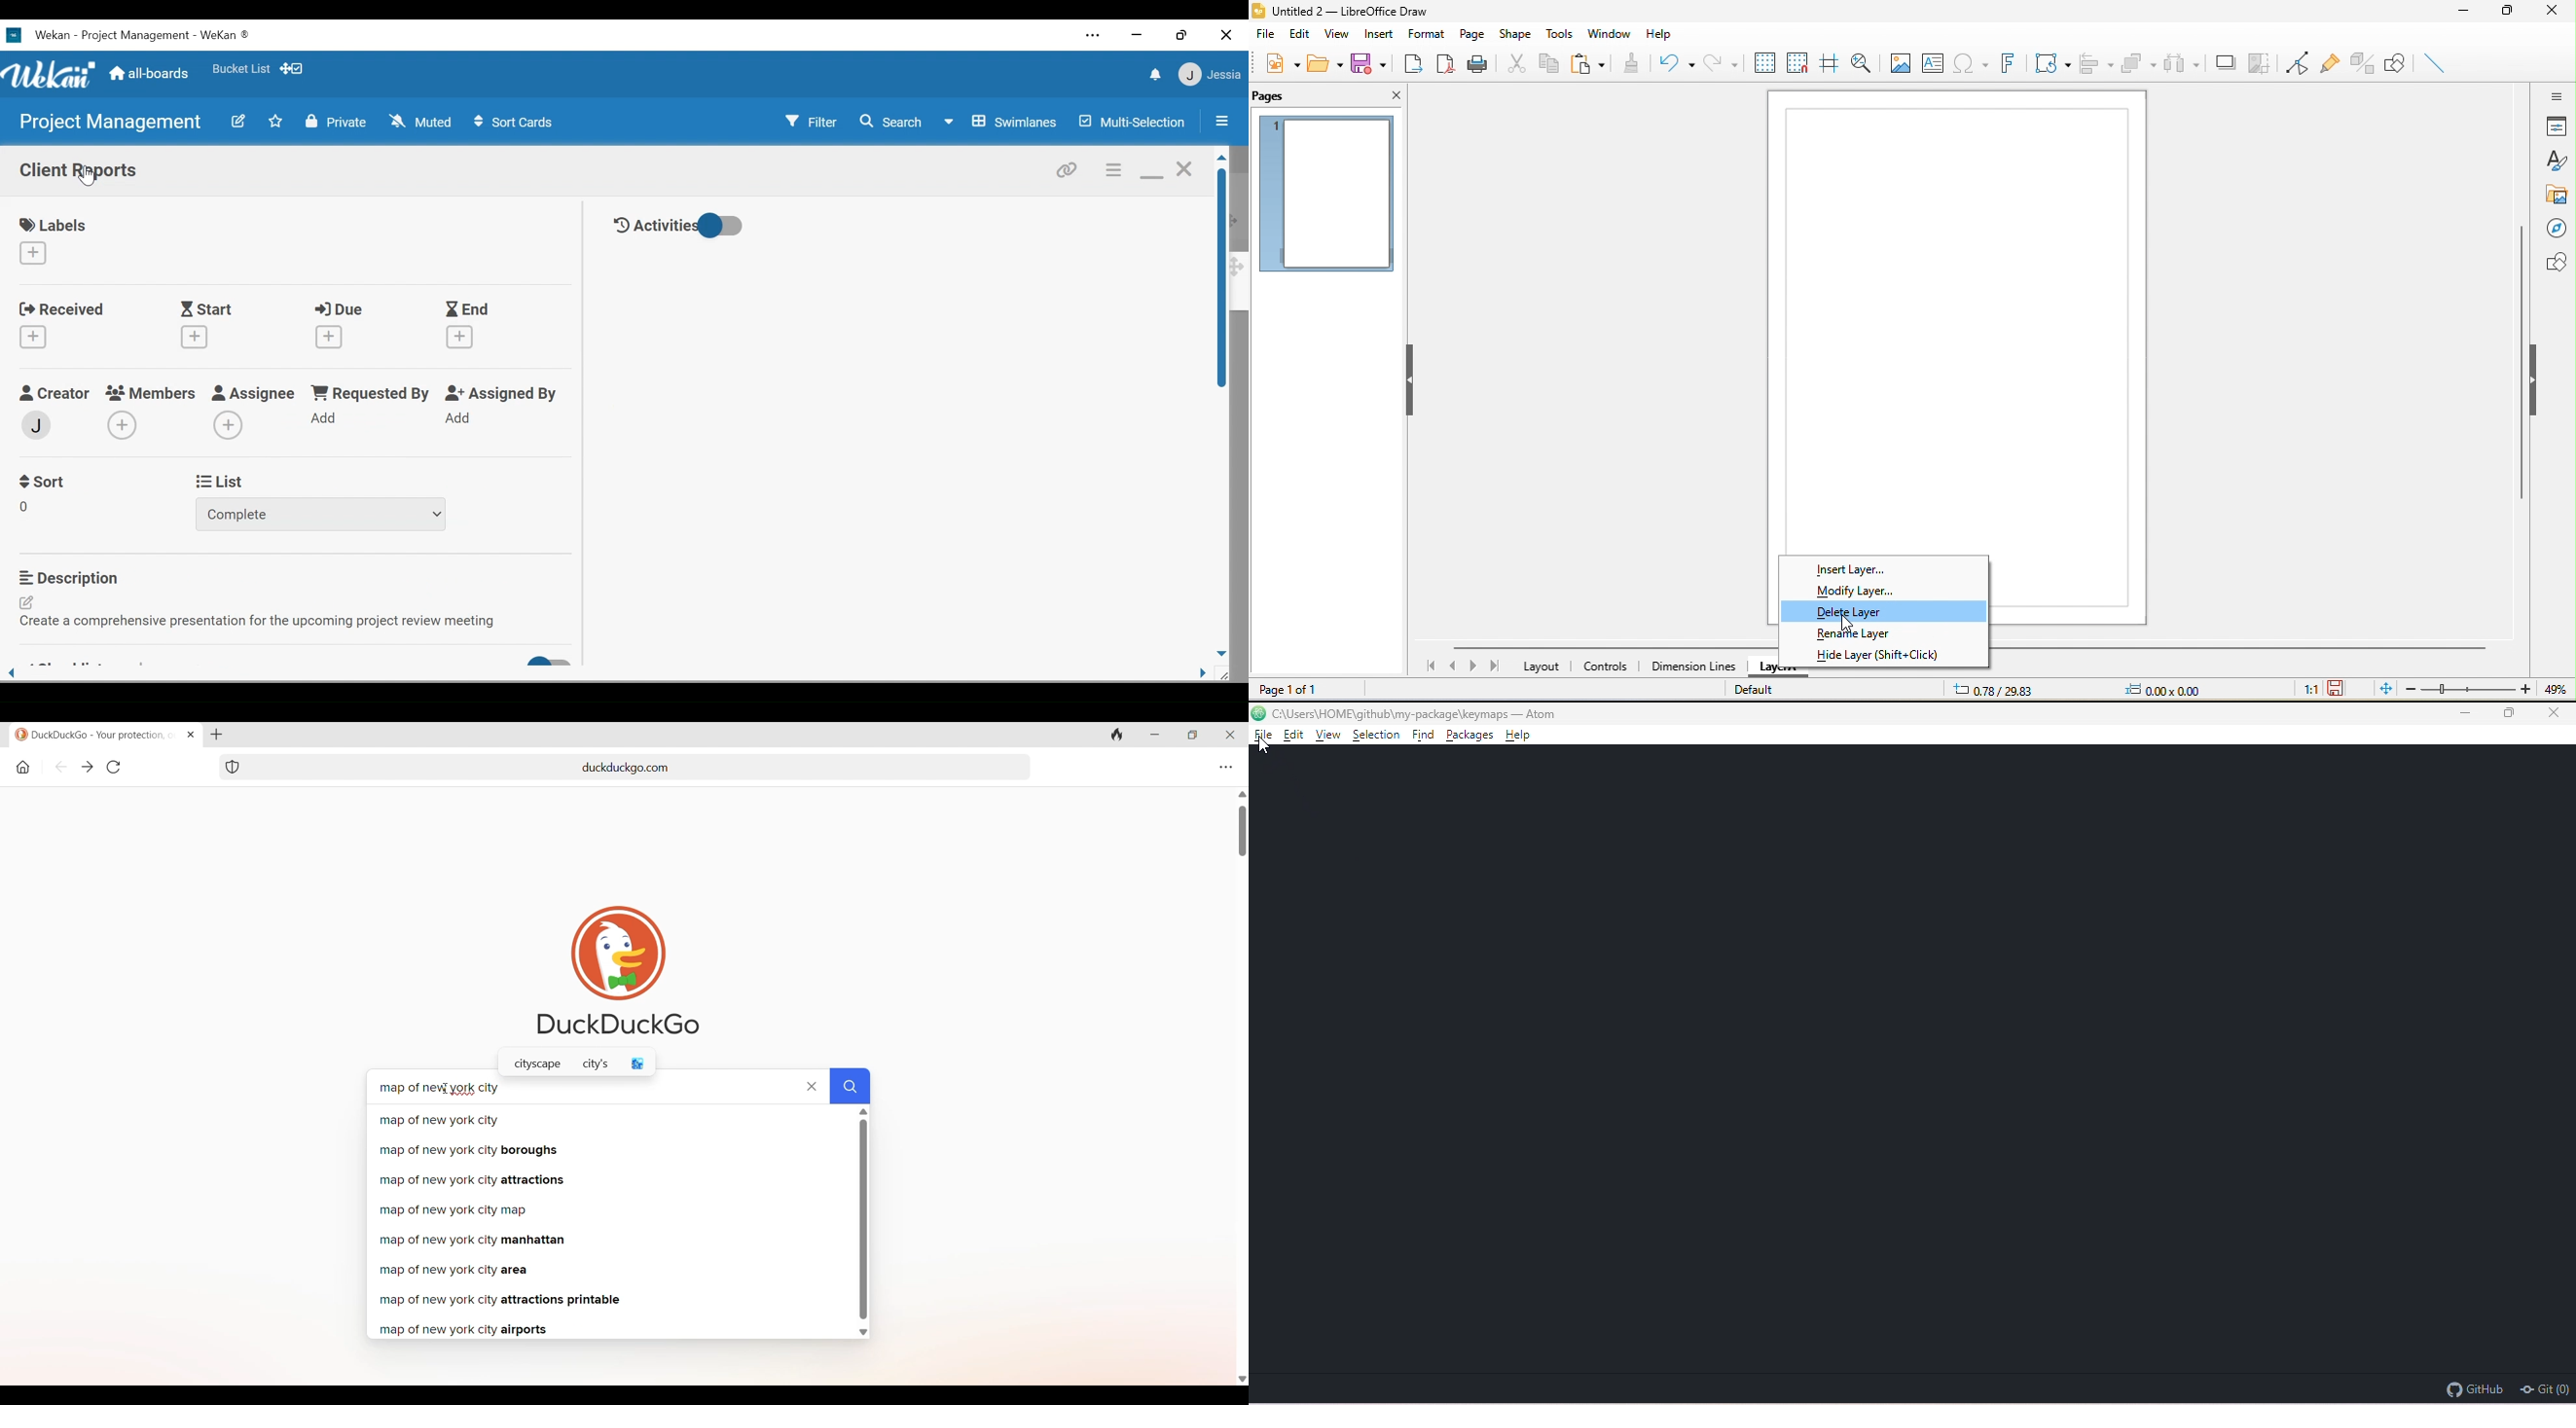  I want to click on last page, so click(1496, 666).